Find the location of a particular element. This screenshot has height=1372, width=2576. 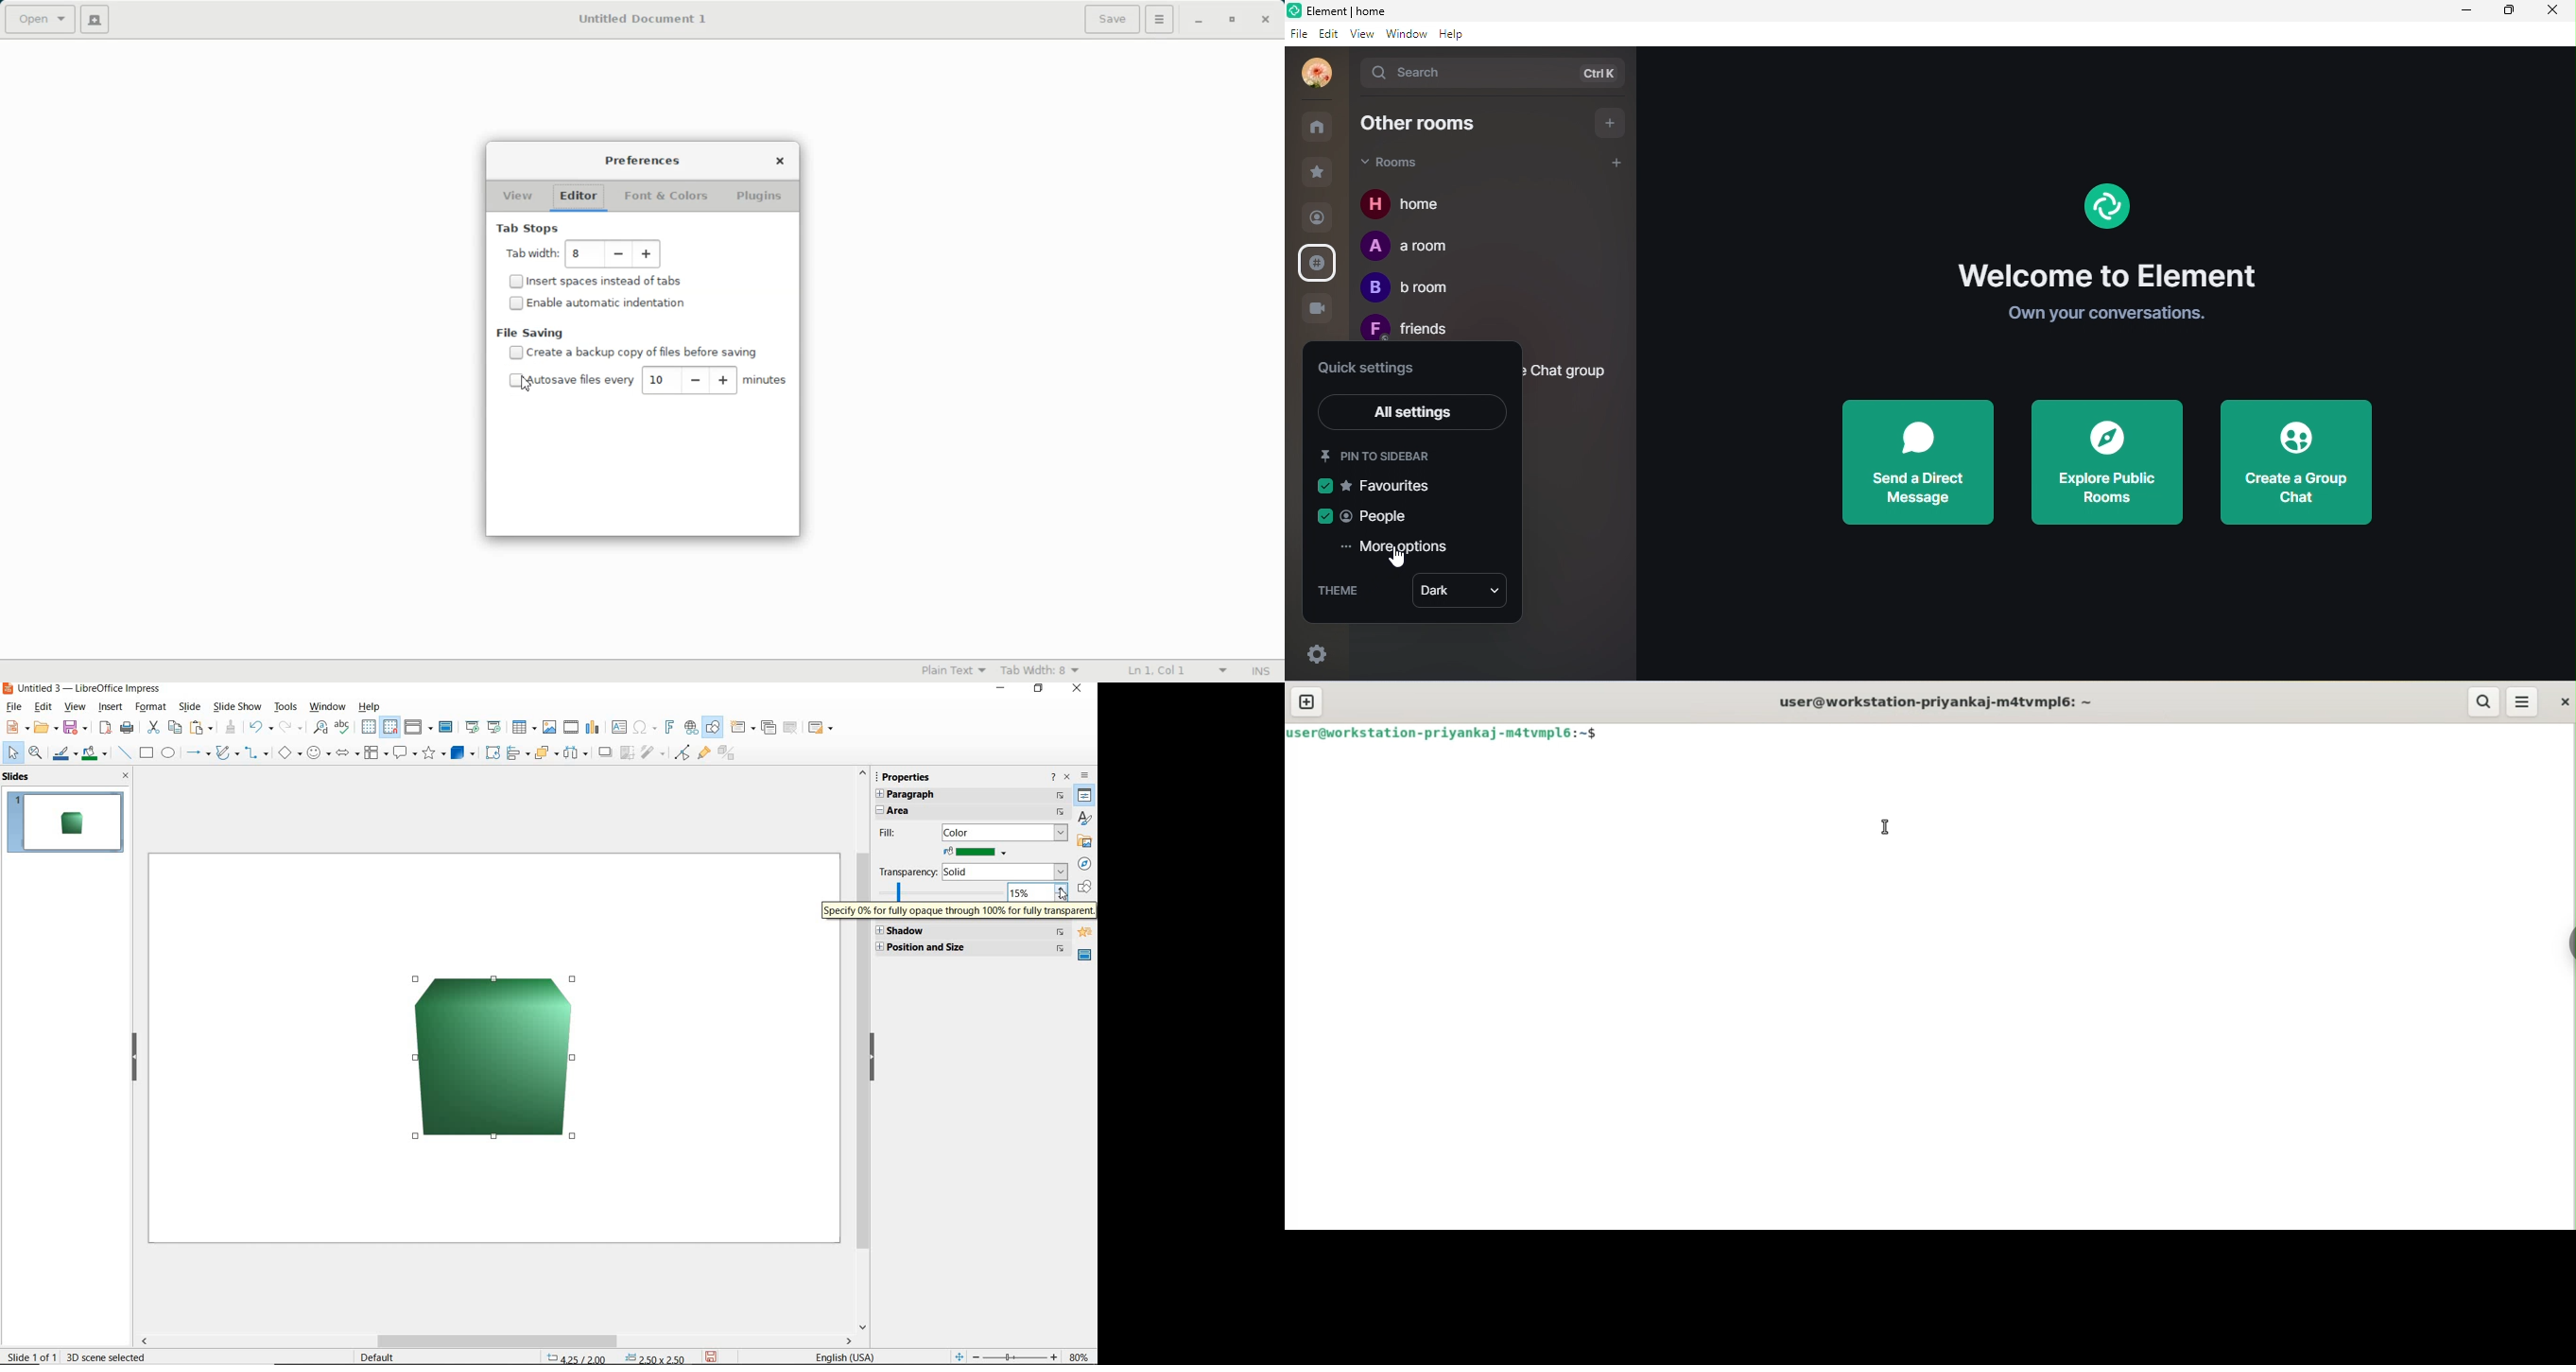

print is located at coordinates (127, 729).